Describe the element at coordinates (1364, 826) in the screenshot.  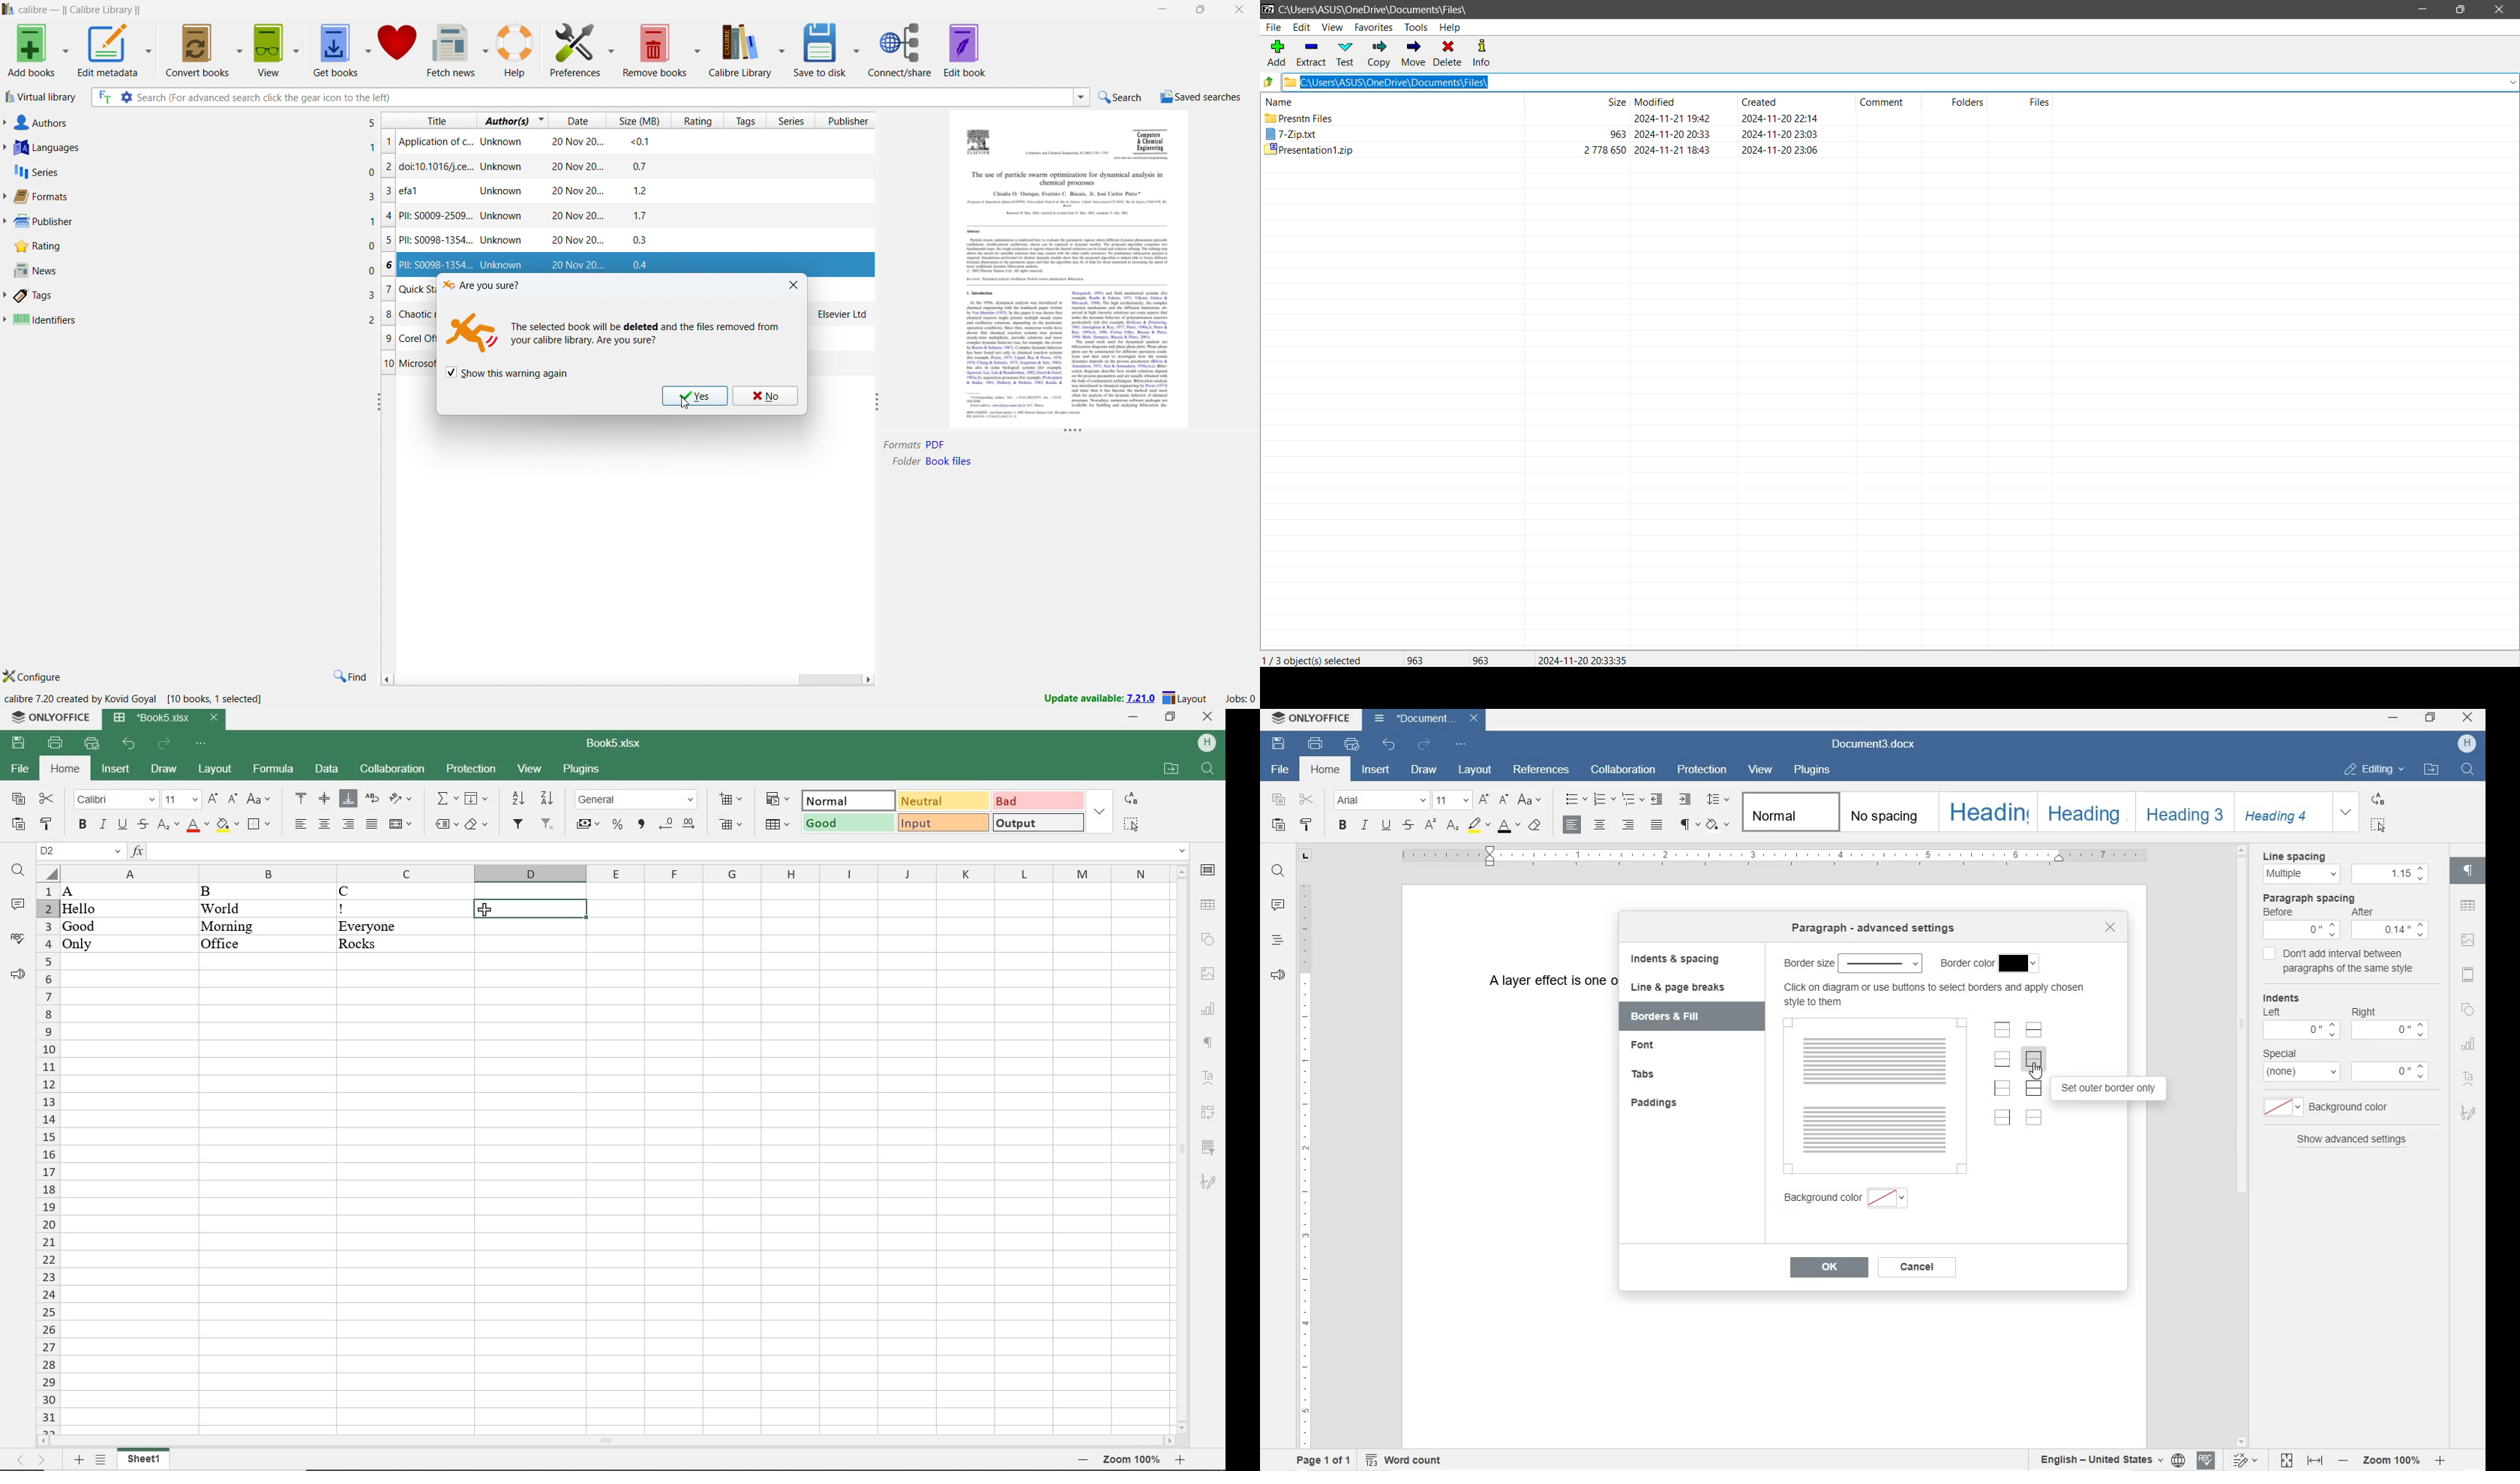
I see `ITALIC` at that location.